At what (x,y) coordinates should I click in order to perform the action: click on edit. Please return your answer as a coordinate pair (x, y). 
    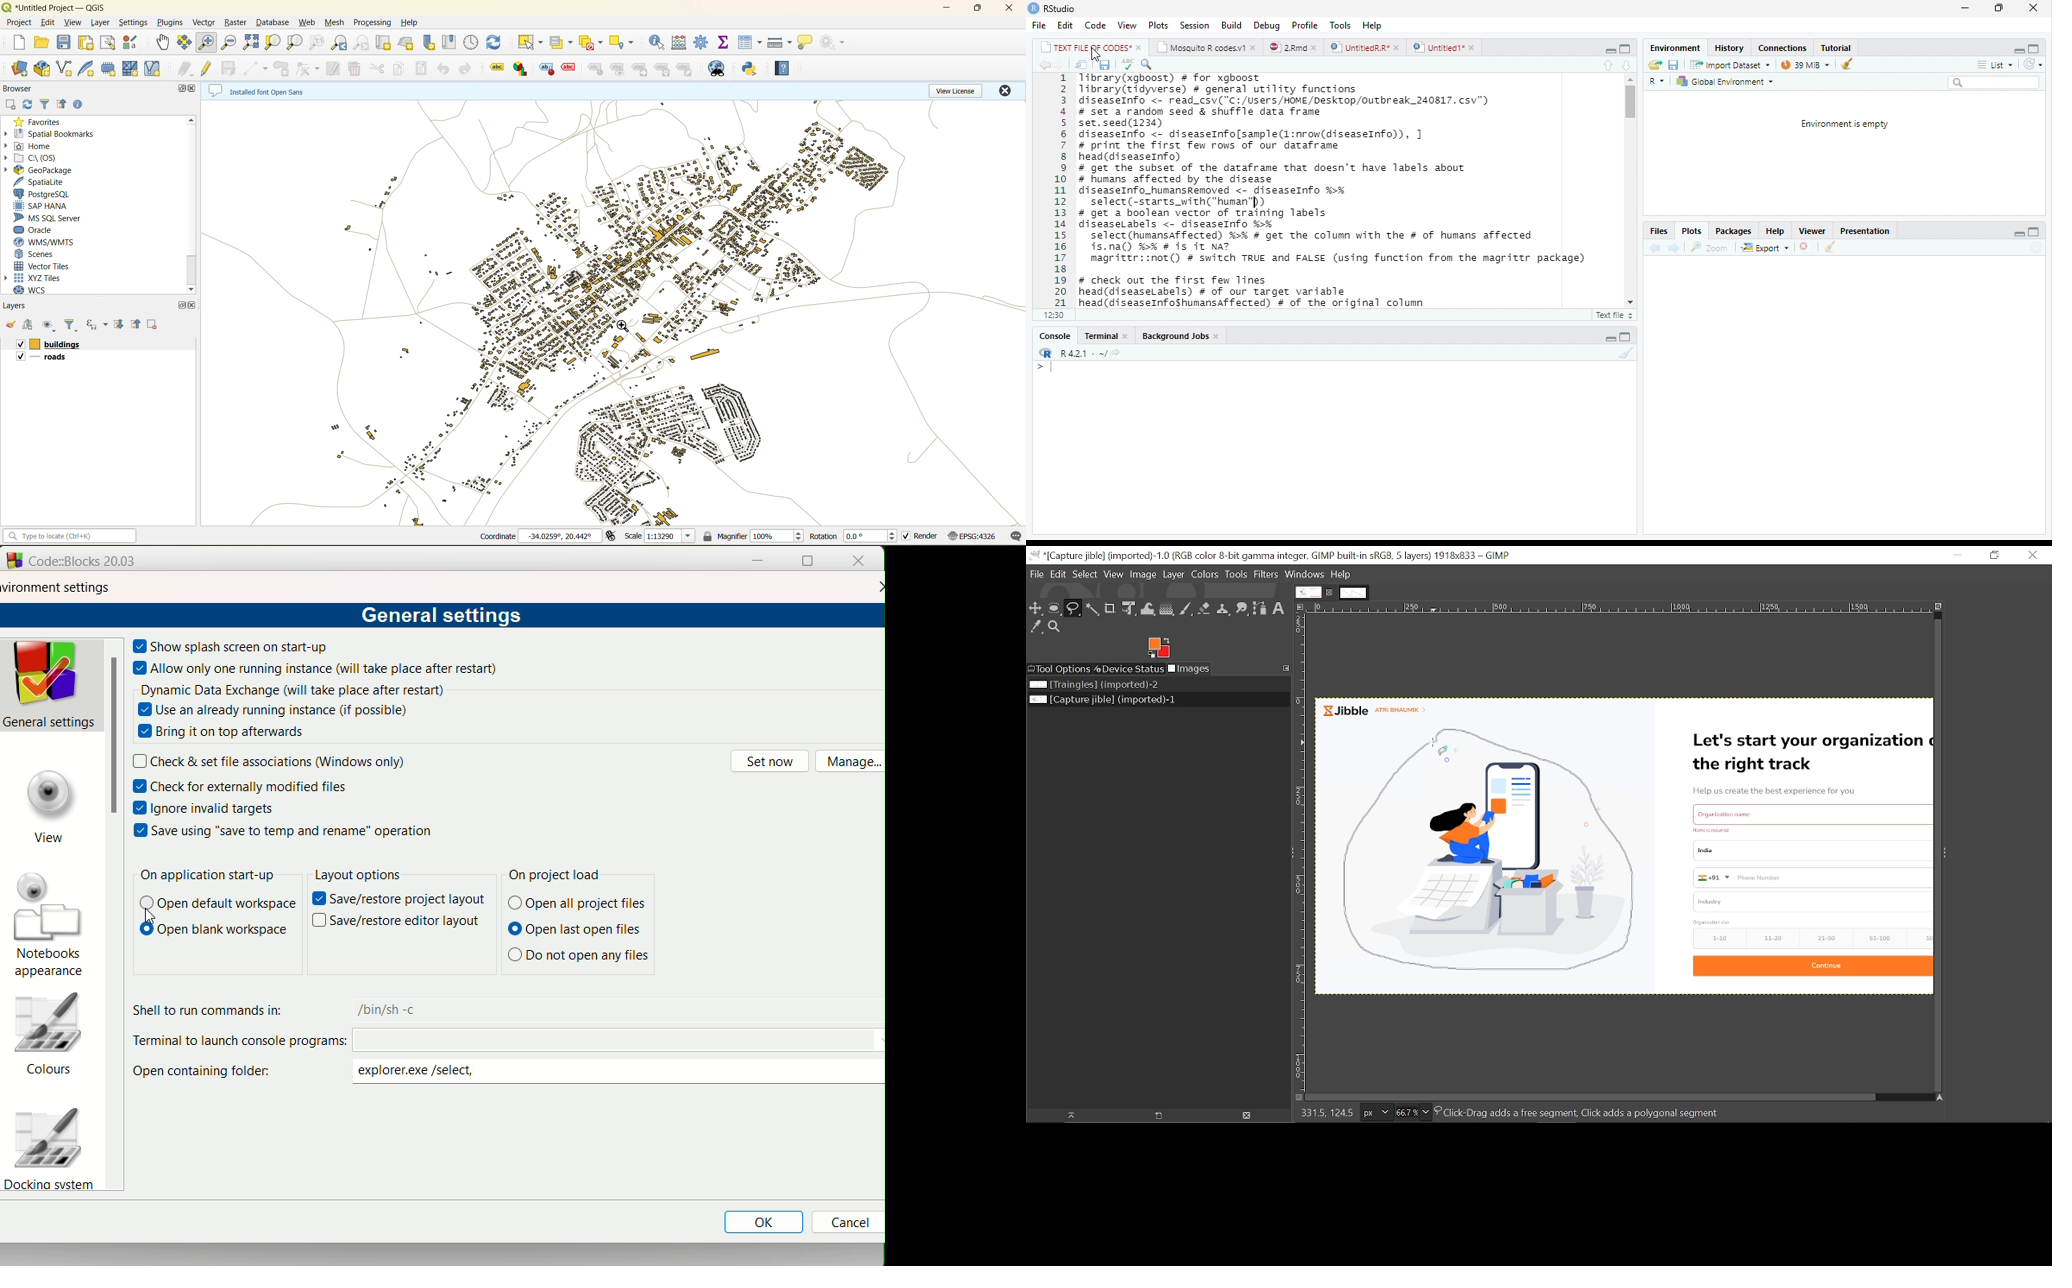
    Looking at the image, I should click on (48, 24).